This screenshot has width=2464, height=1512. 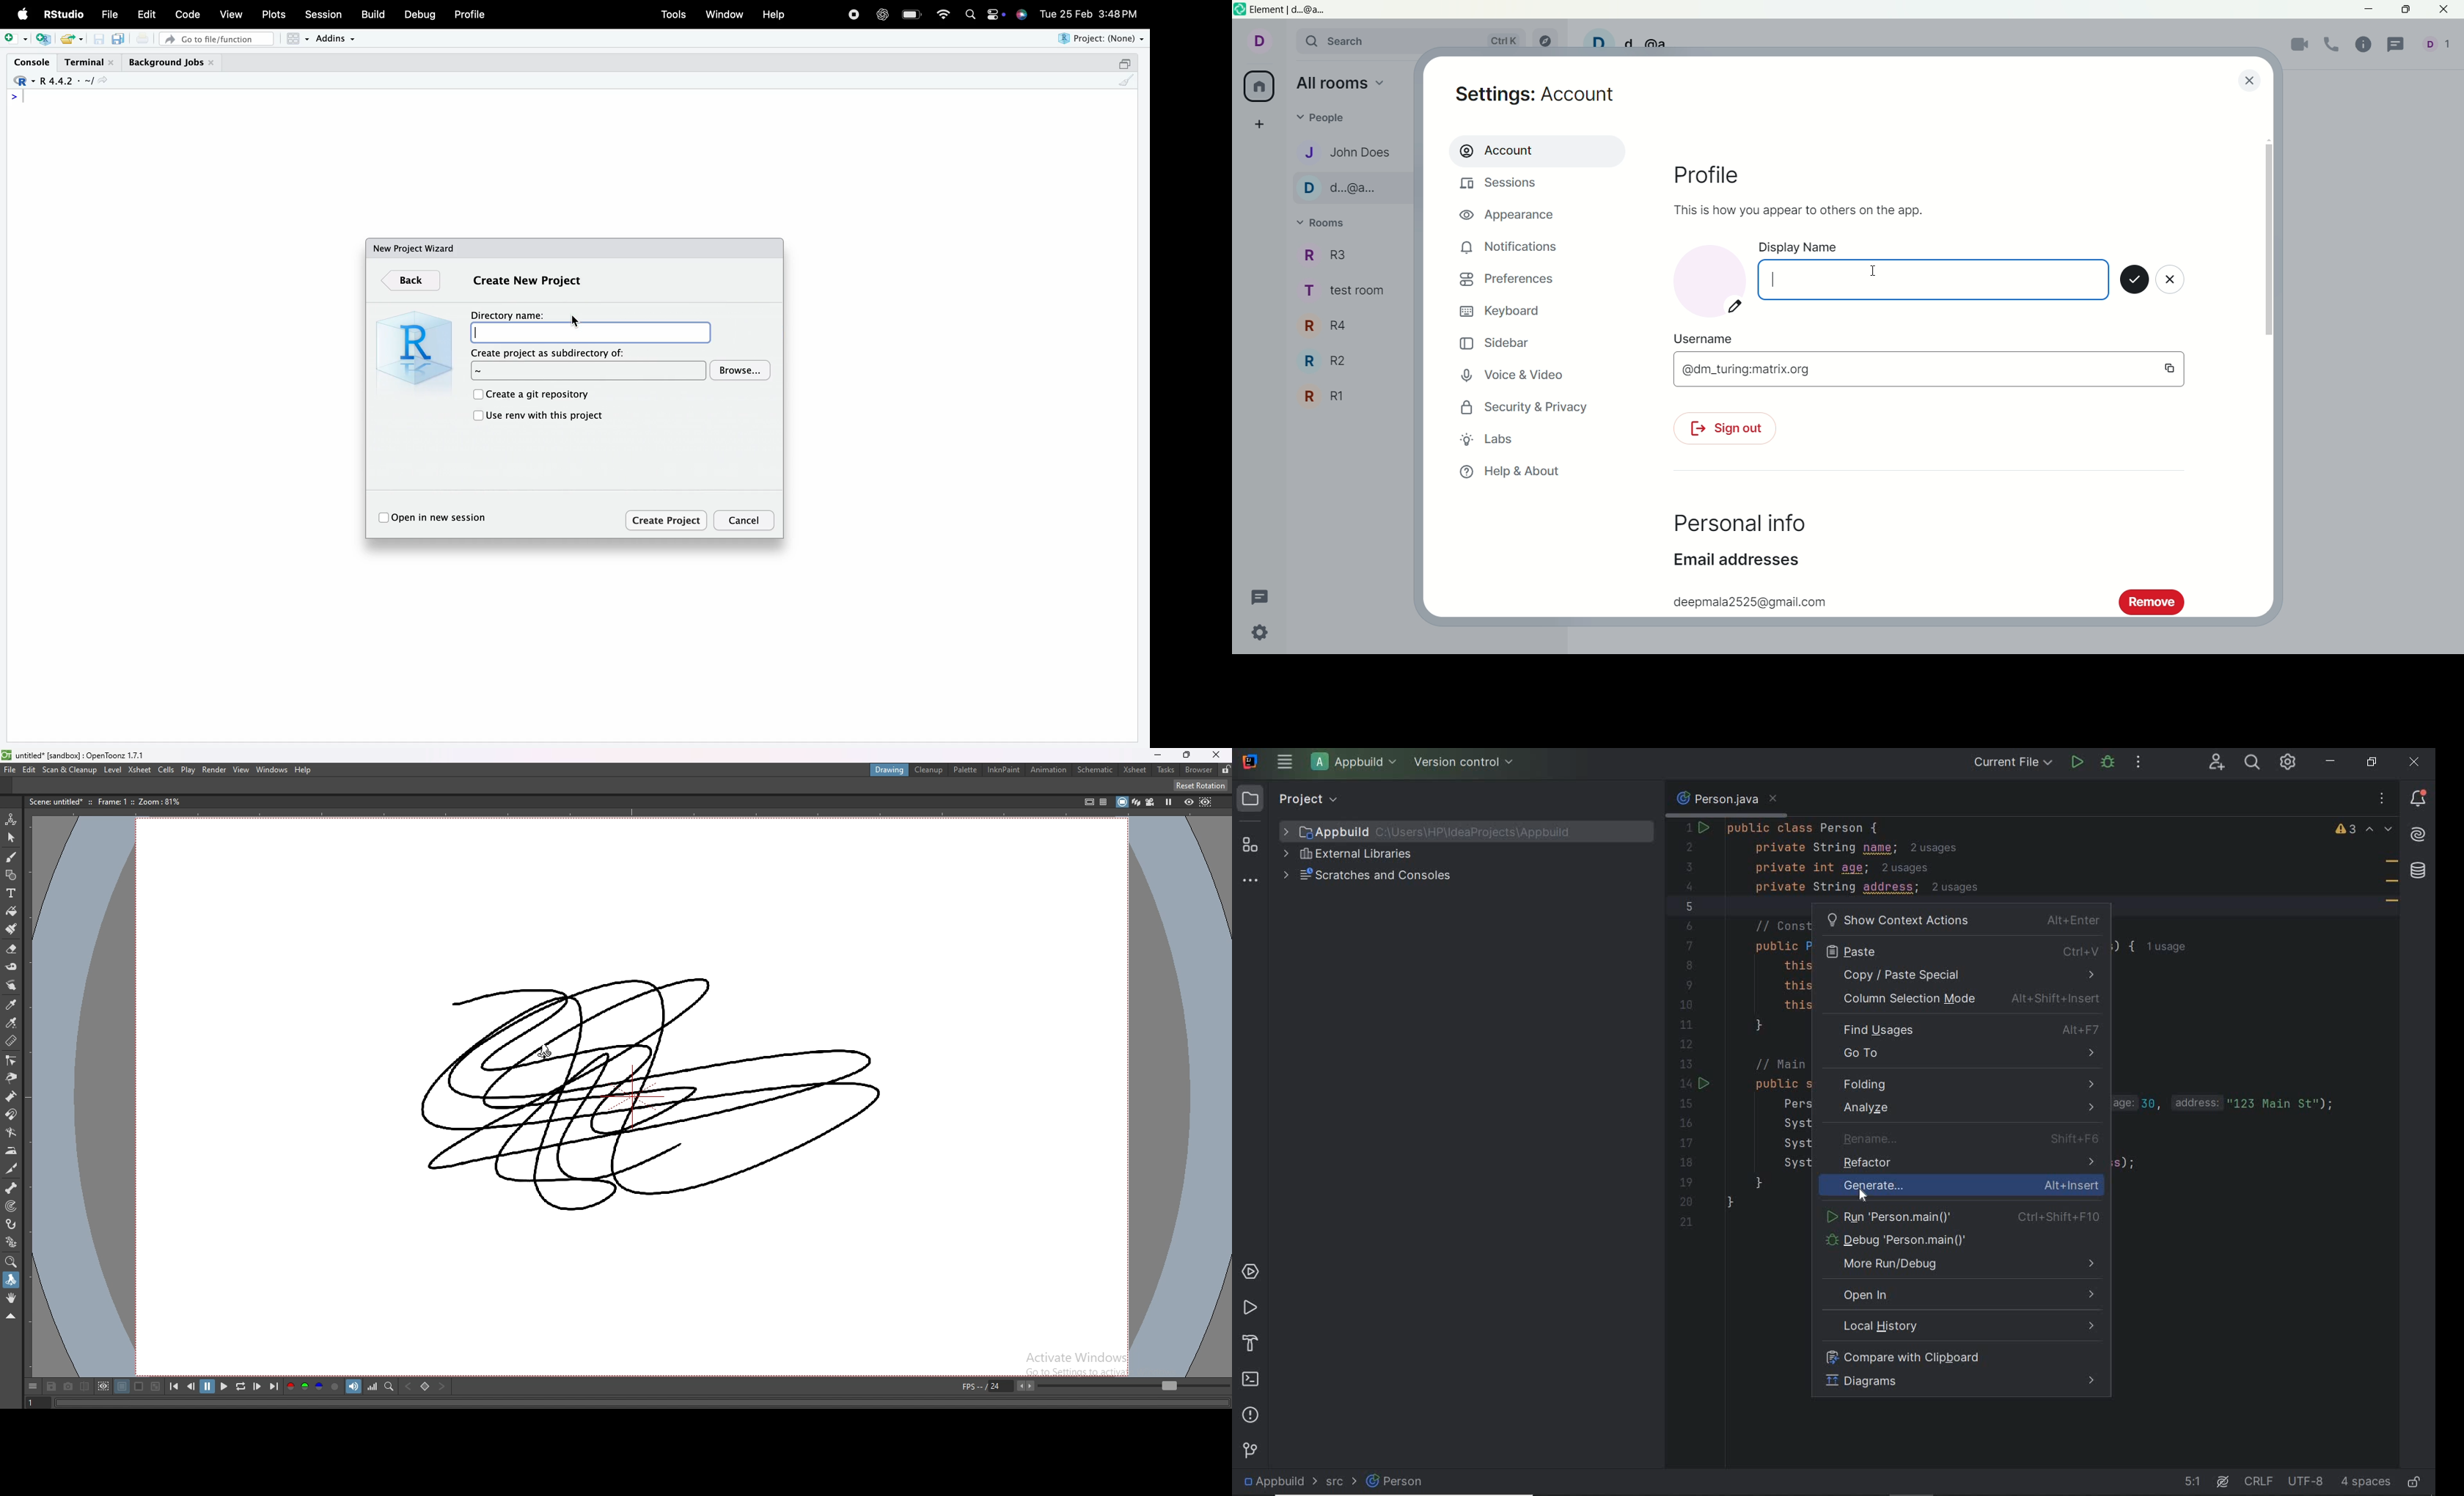 What do you see at coordinates (674, 14) in the screenshot?
I see `Tools` at bounding box center [674, 14].